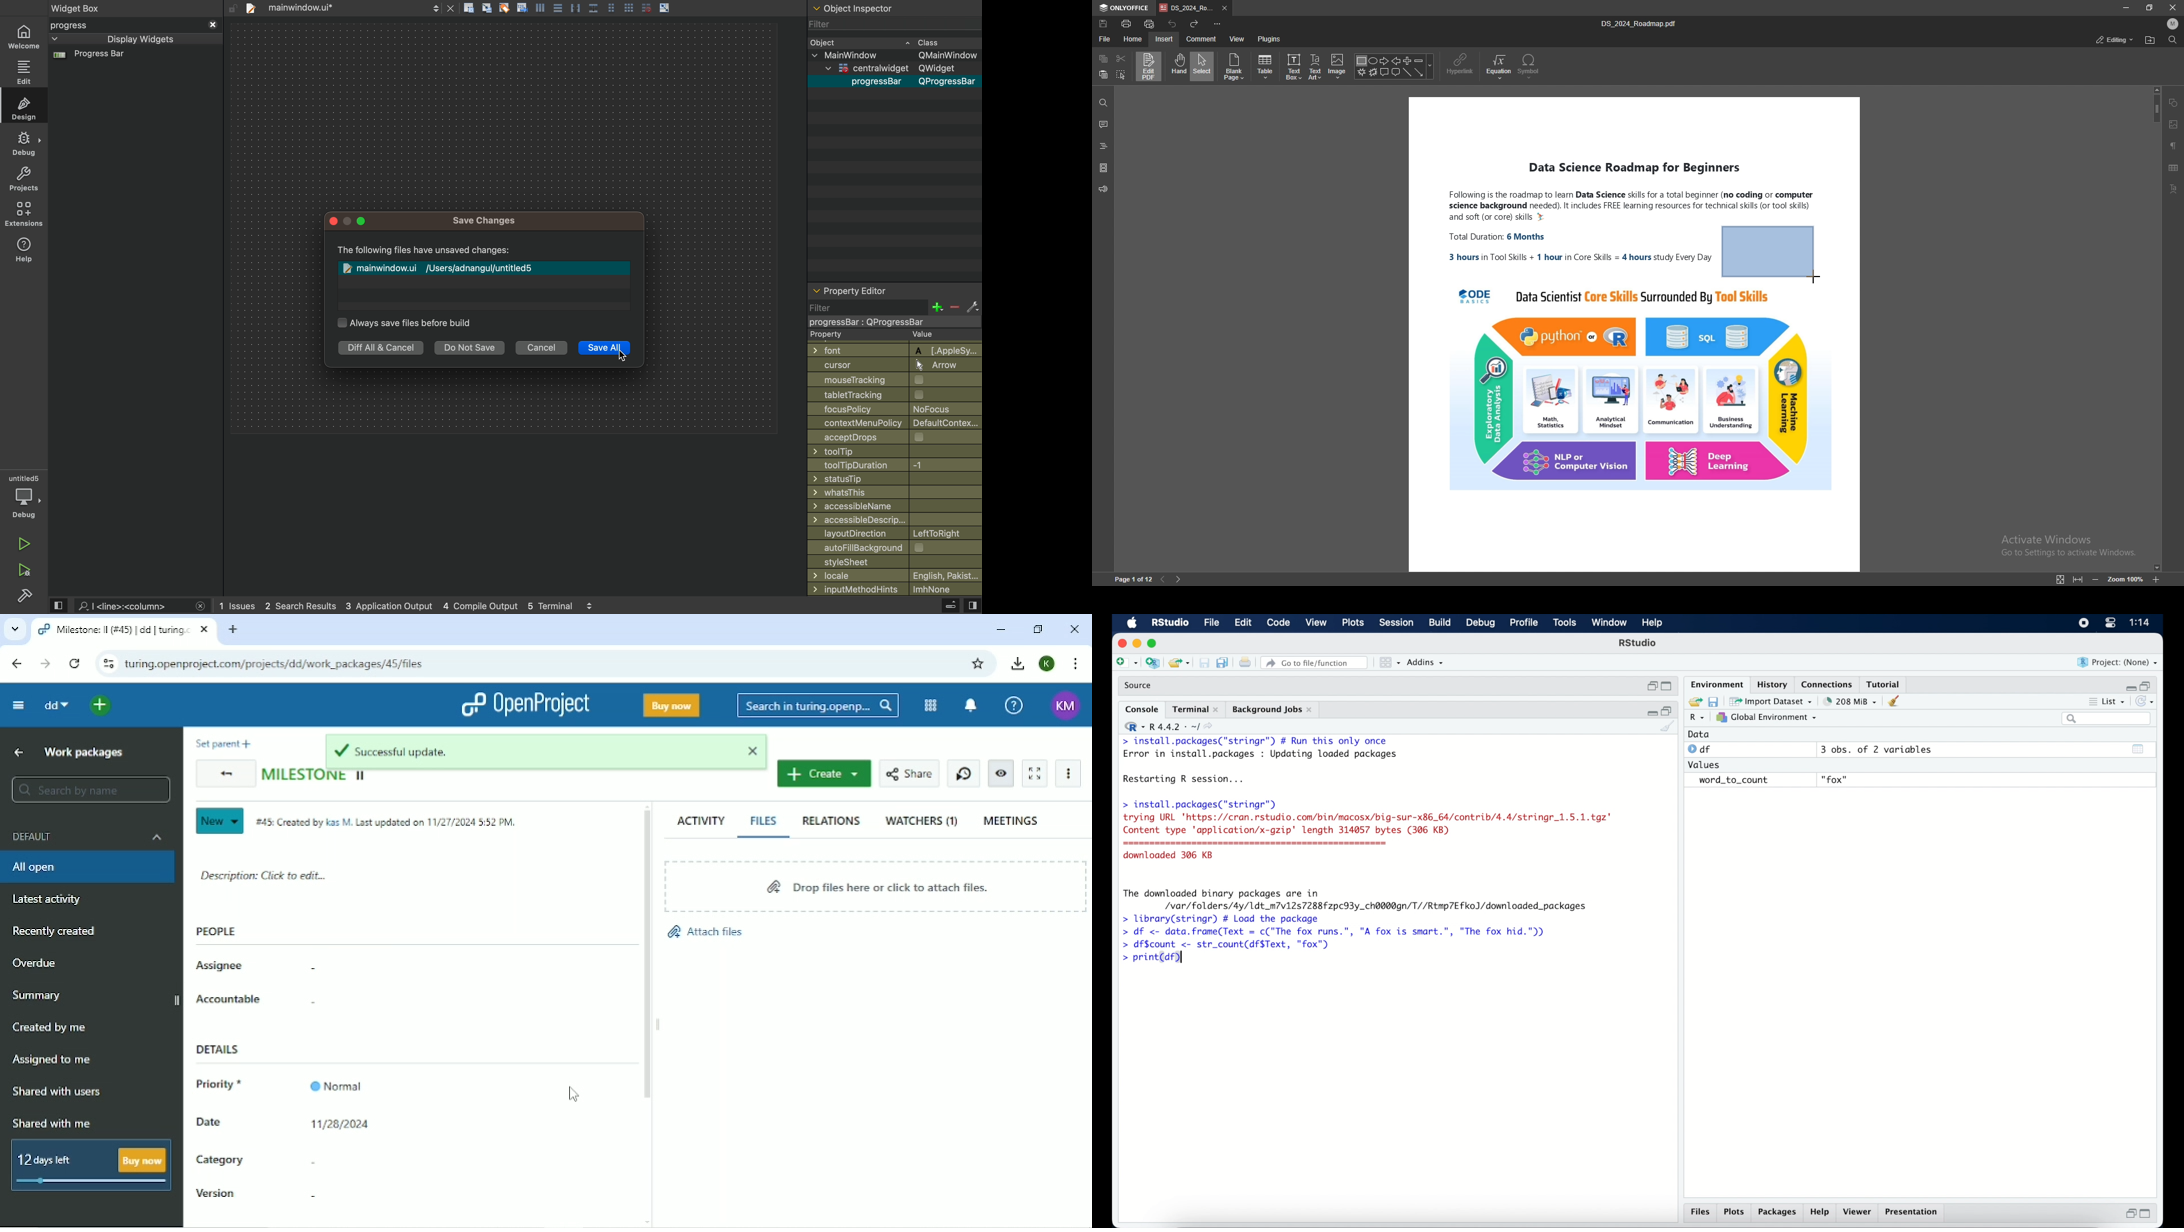  What do you see at coordinates (1164, 579) in the screenshot?
I see `previous page` at bounding box center [1164, 579].